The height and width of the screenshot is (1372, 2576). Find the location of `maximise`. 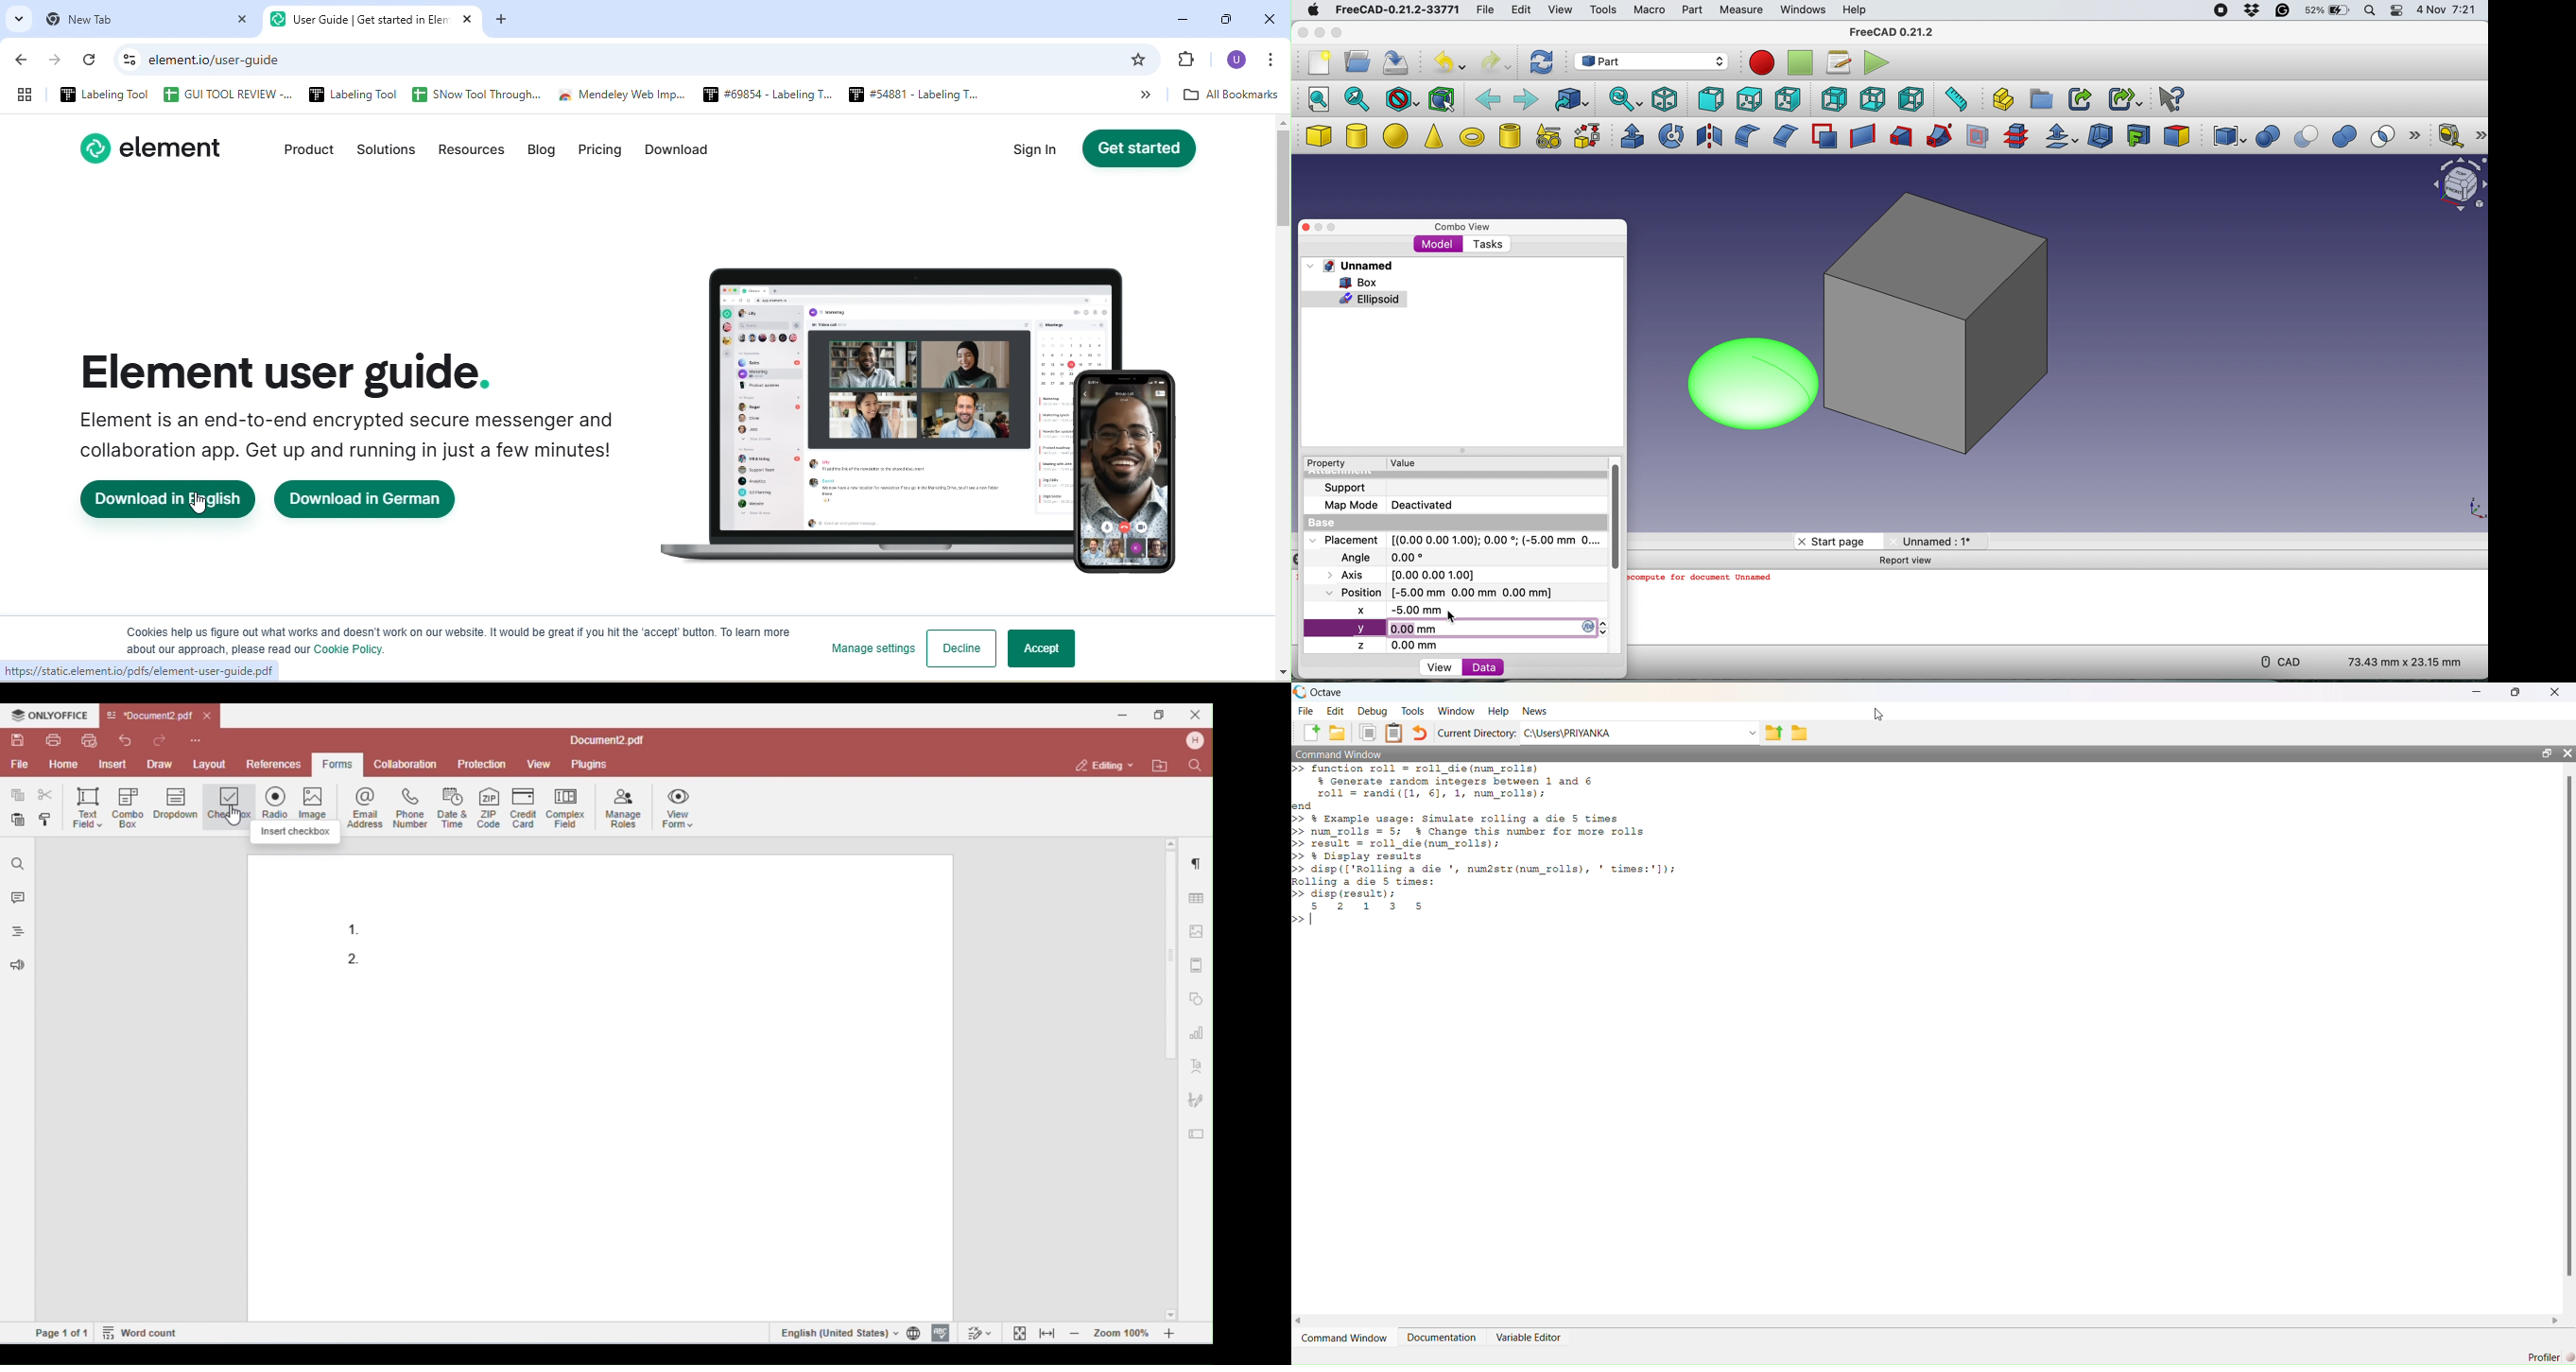

maximise is located at coordinates (1337, 33).